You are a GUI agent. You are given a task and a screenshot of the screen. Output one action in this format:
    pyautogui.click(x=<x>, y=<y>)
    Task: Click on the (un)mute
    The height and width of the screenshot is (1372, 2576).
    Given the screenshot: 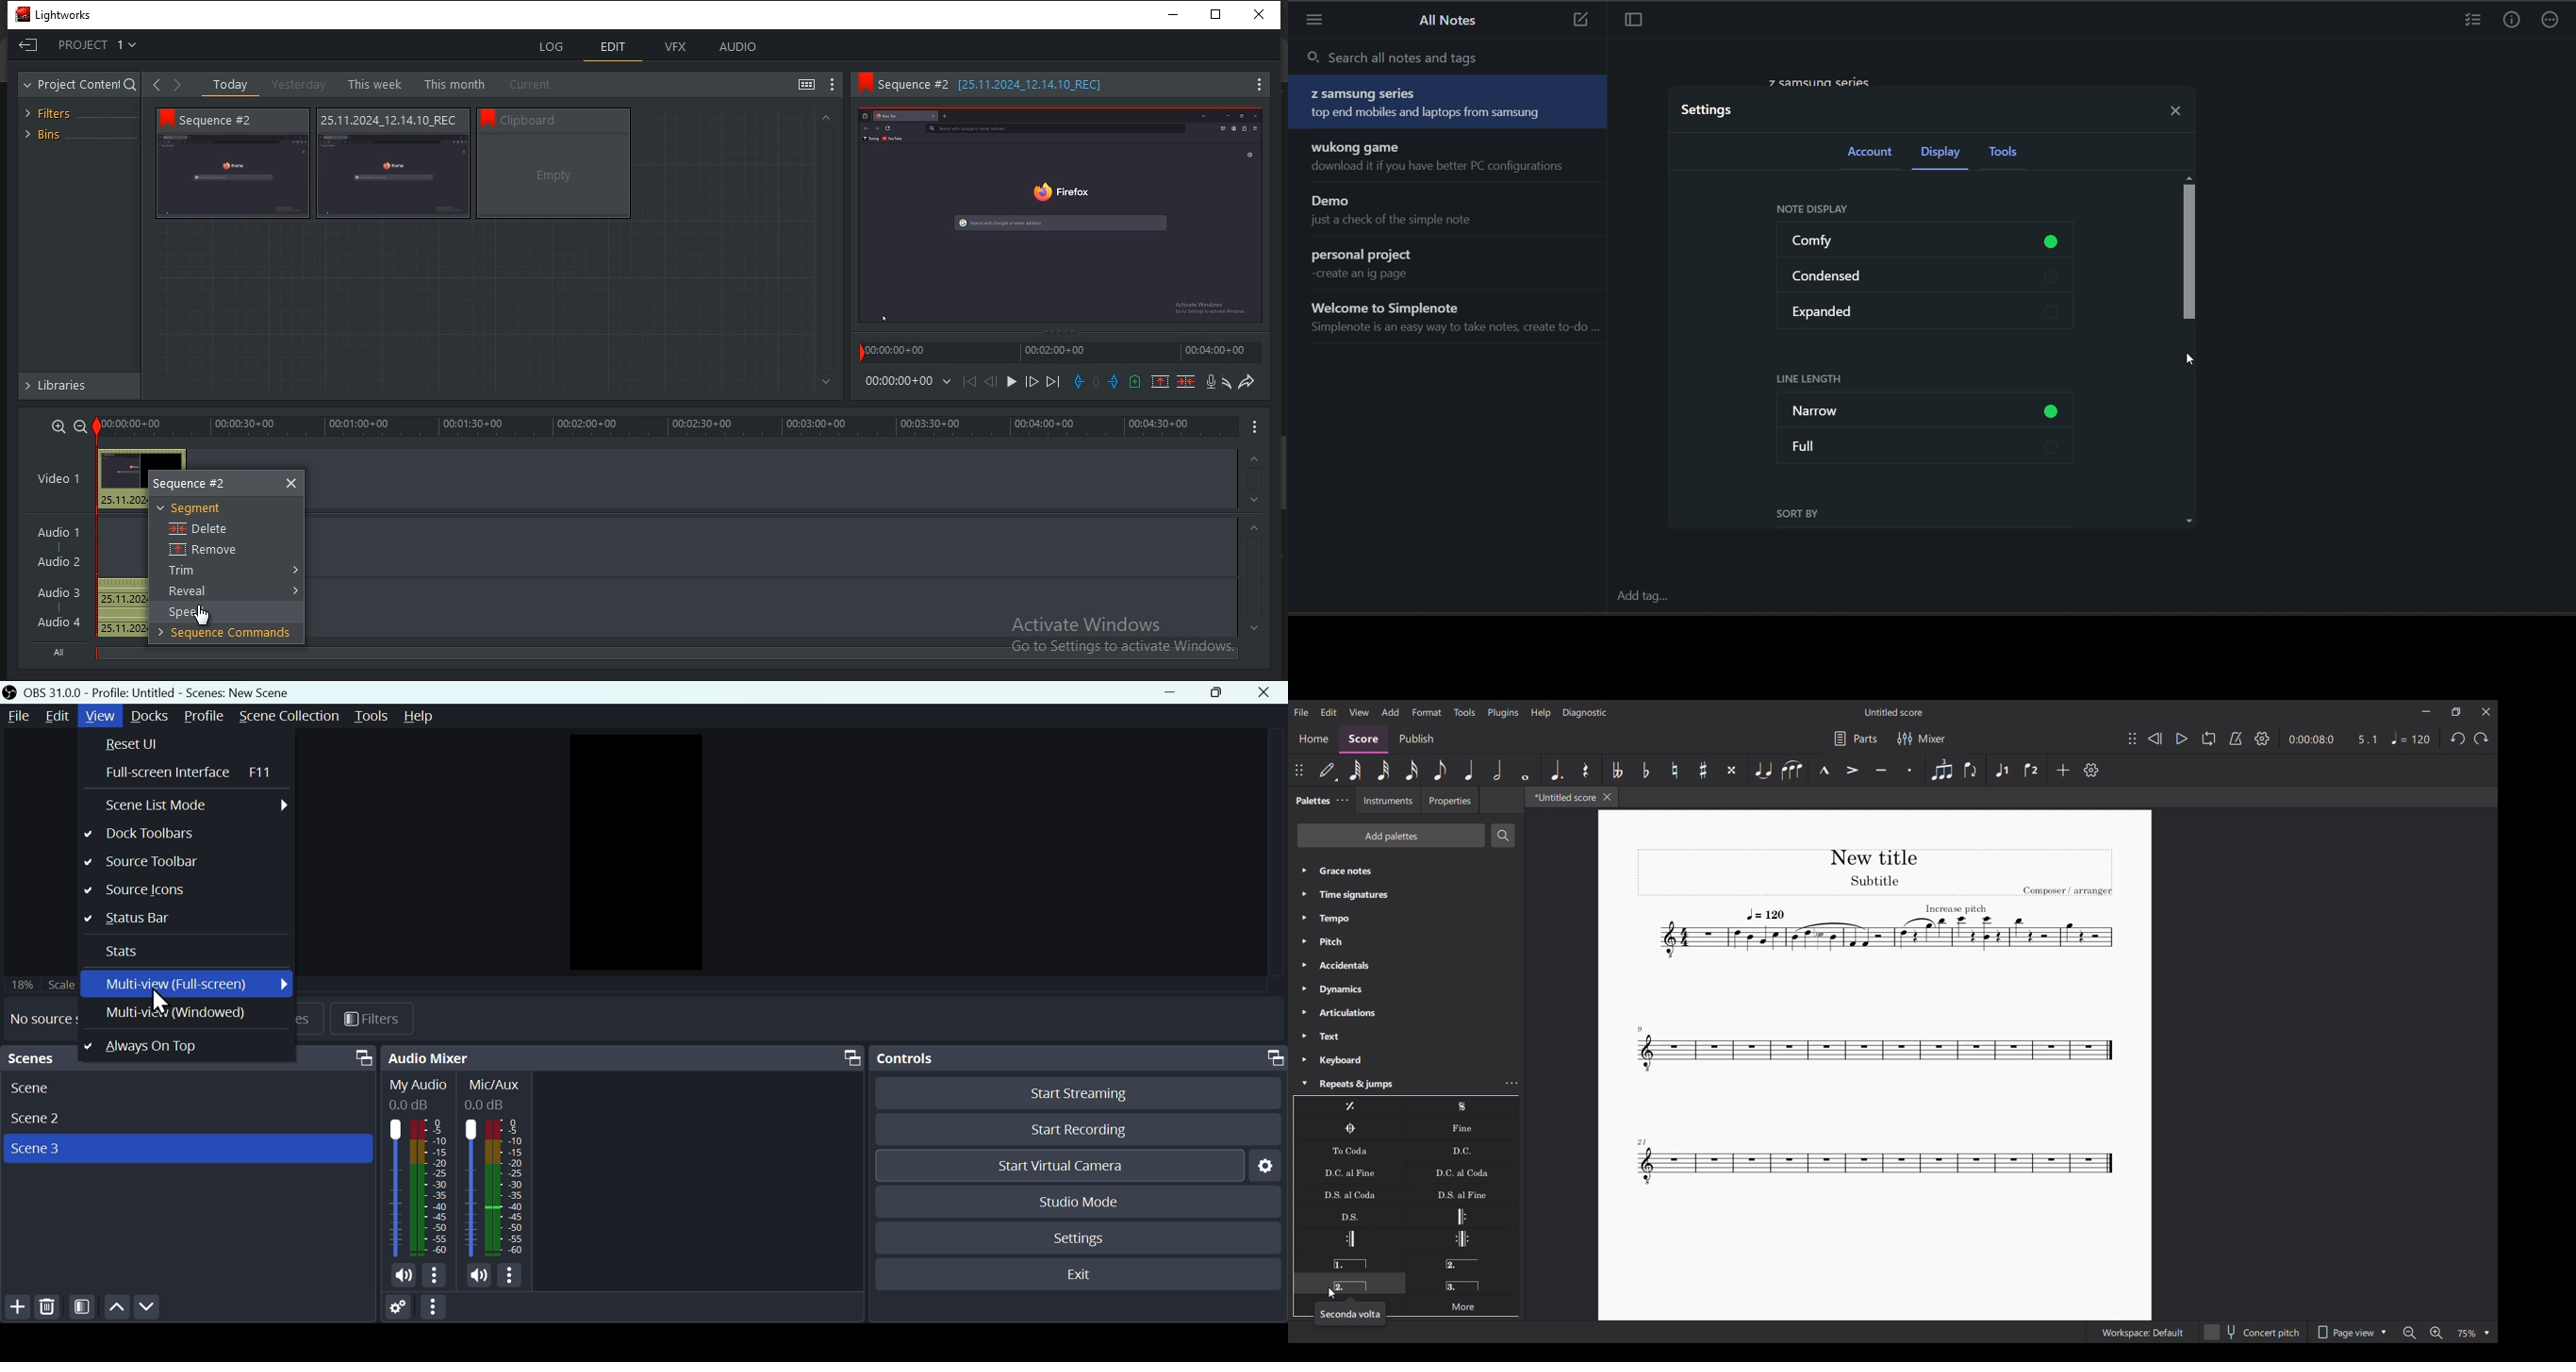 What is the action you would take?
    pyautogui.click(x=402, y=1277)
    